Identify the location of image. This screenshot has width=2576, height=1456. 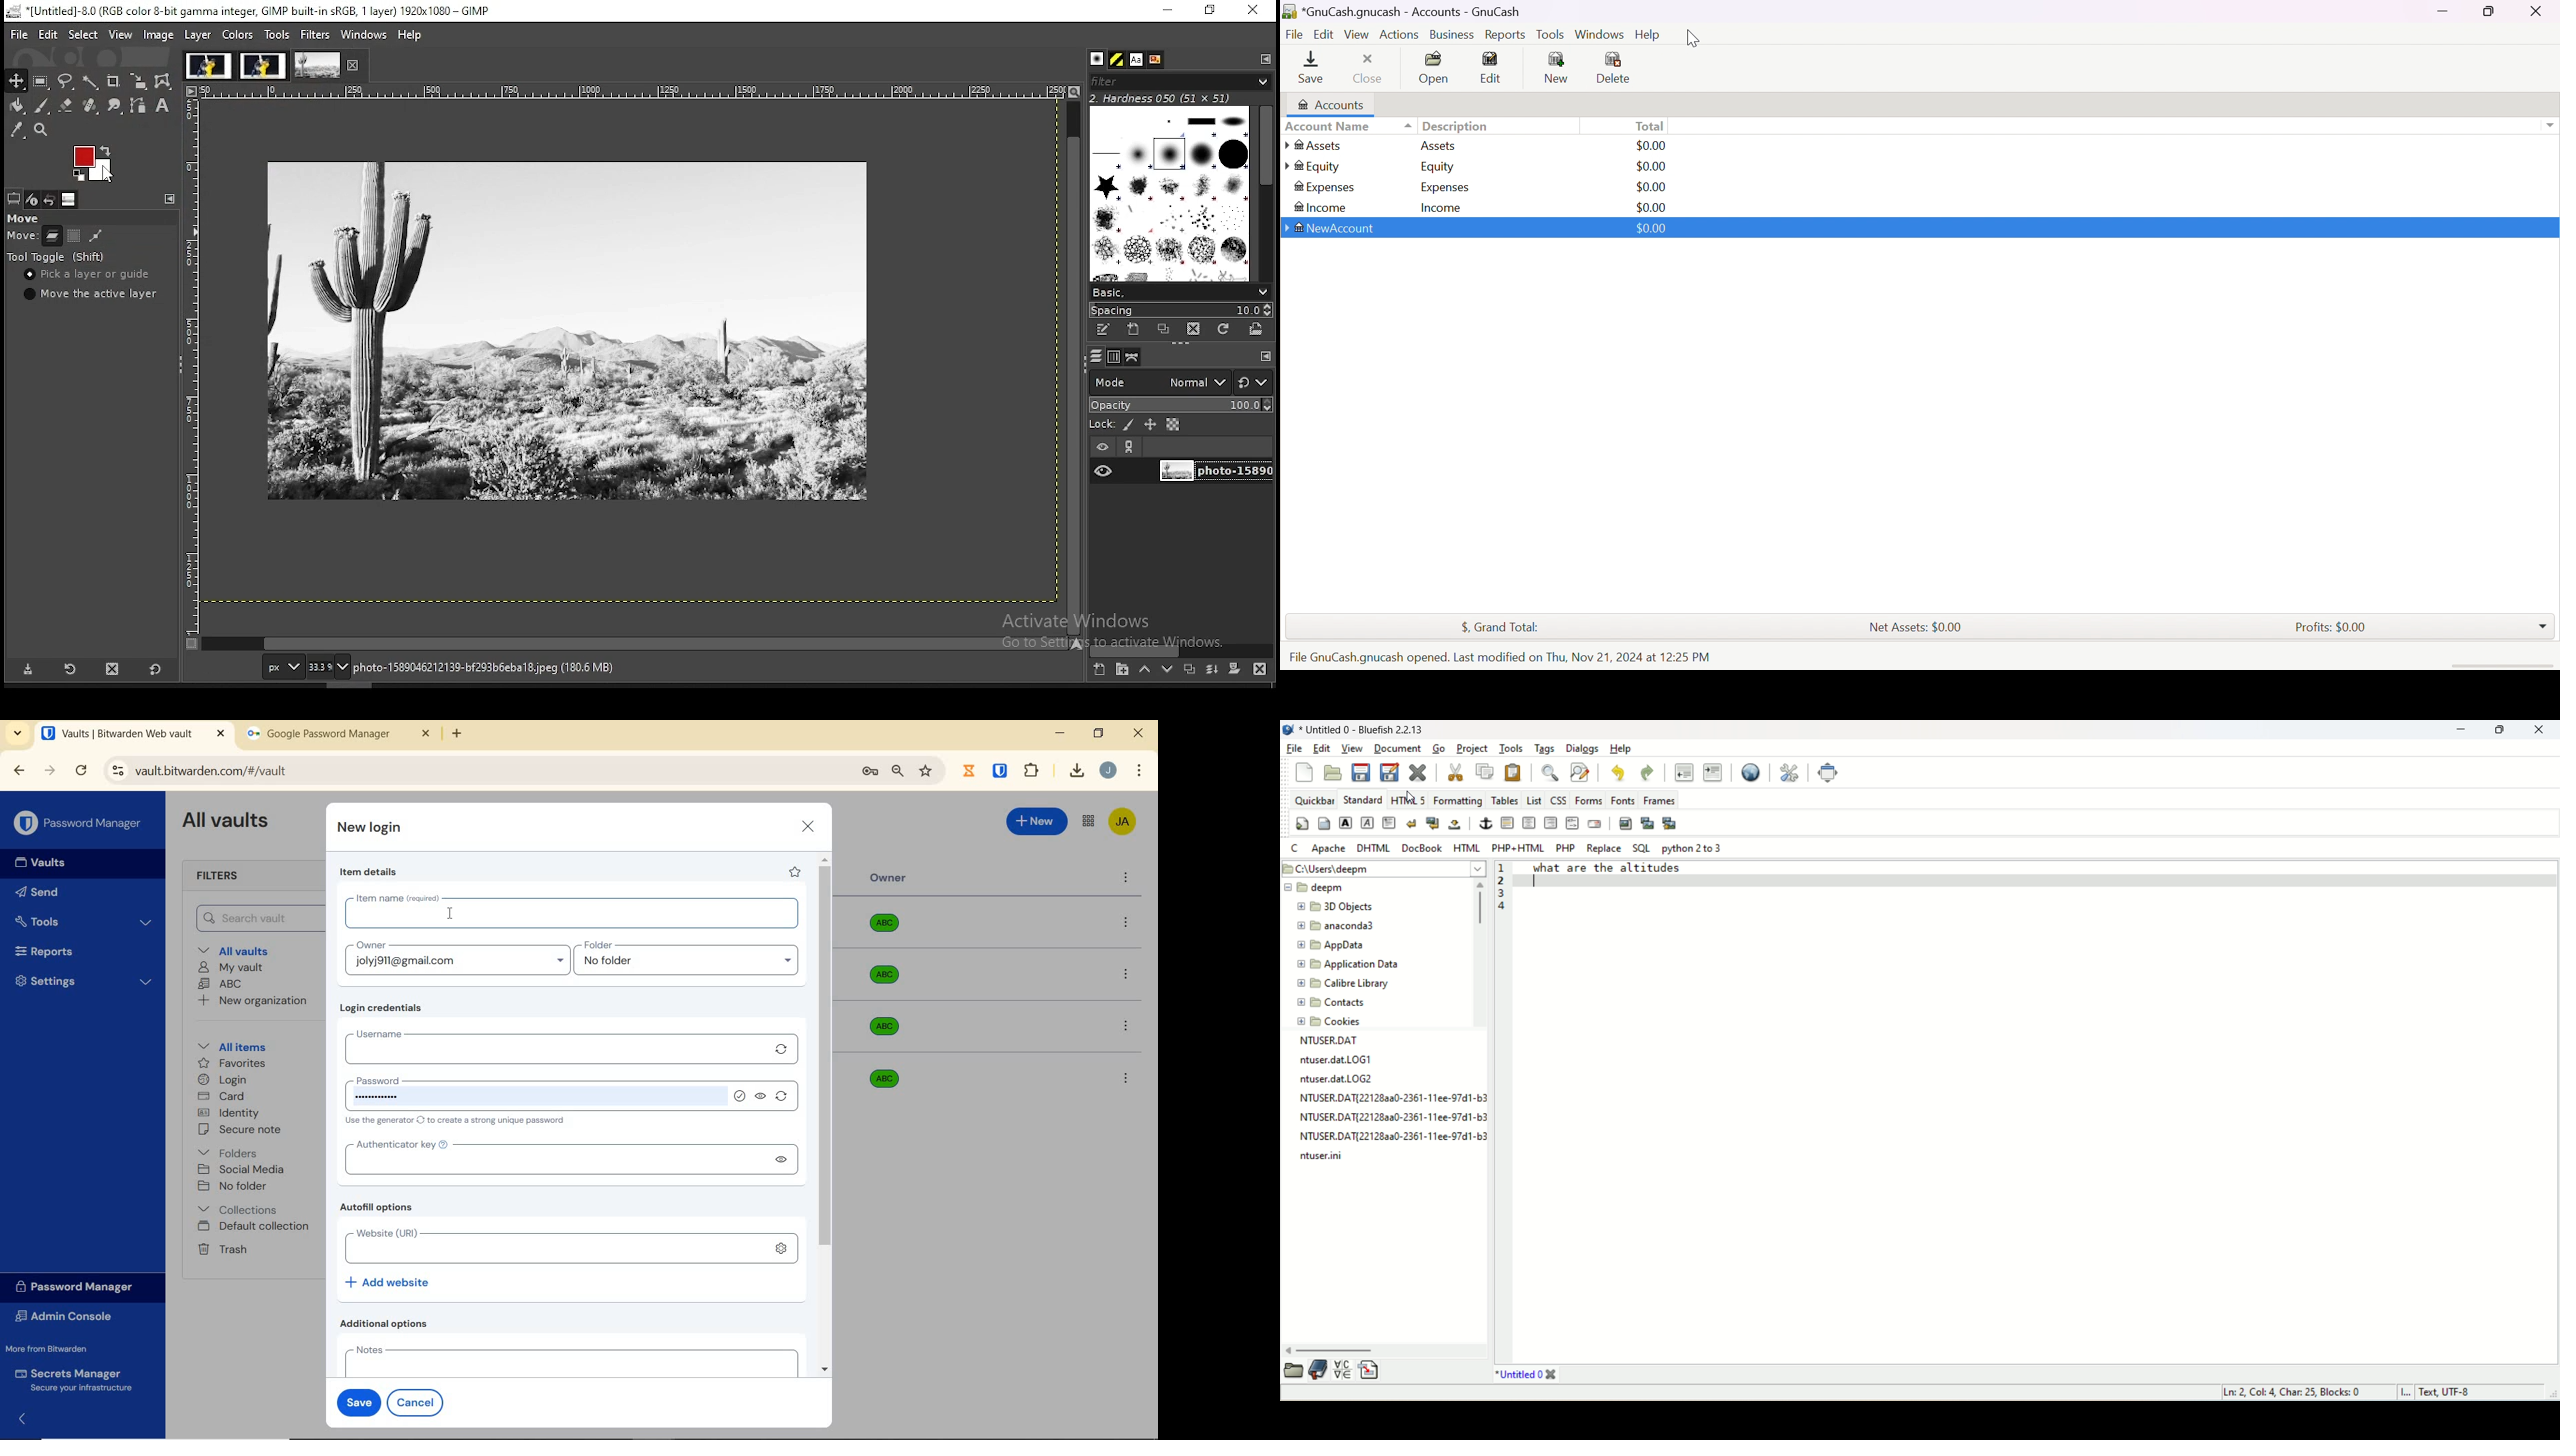
(207, 64).